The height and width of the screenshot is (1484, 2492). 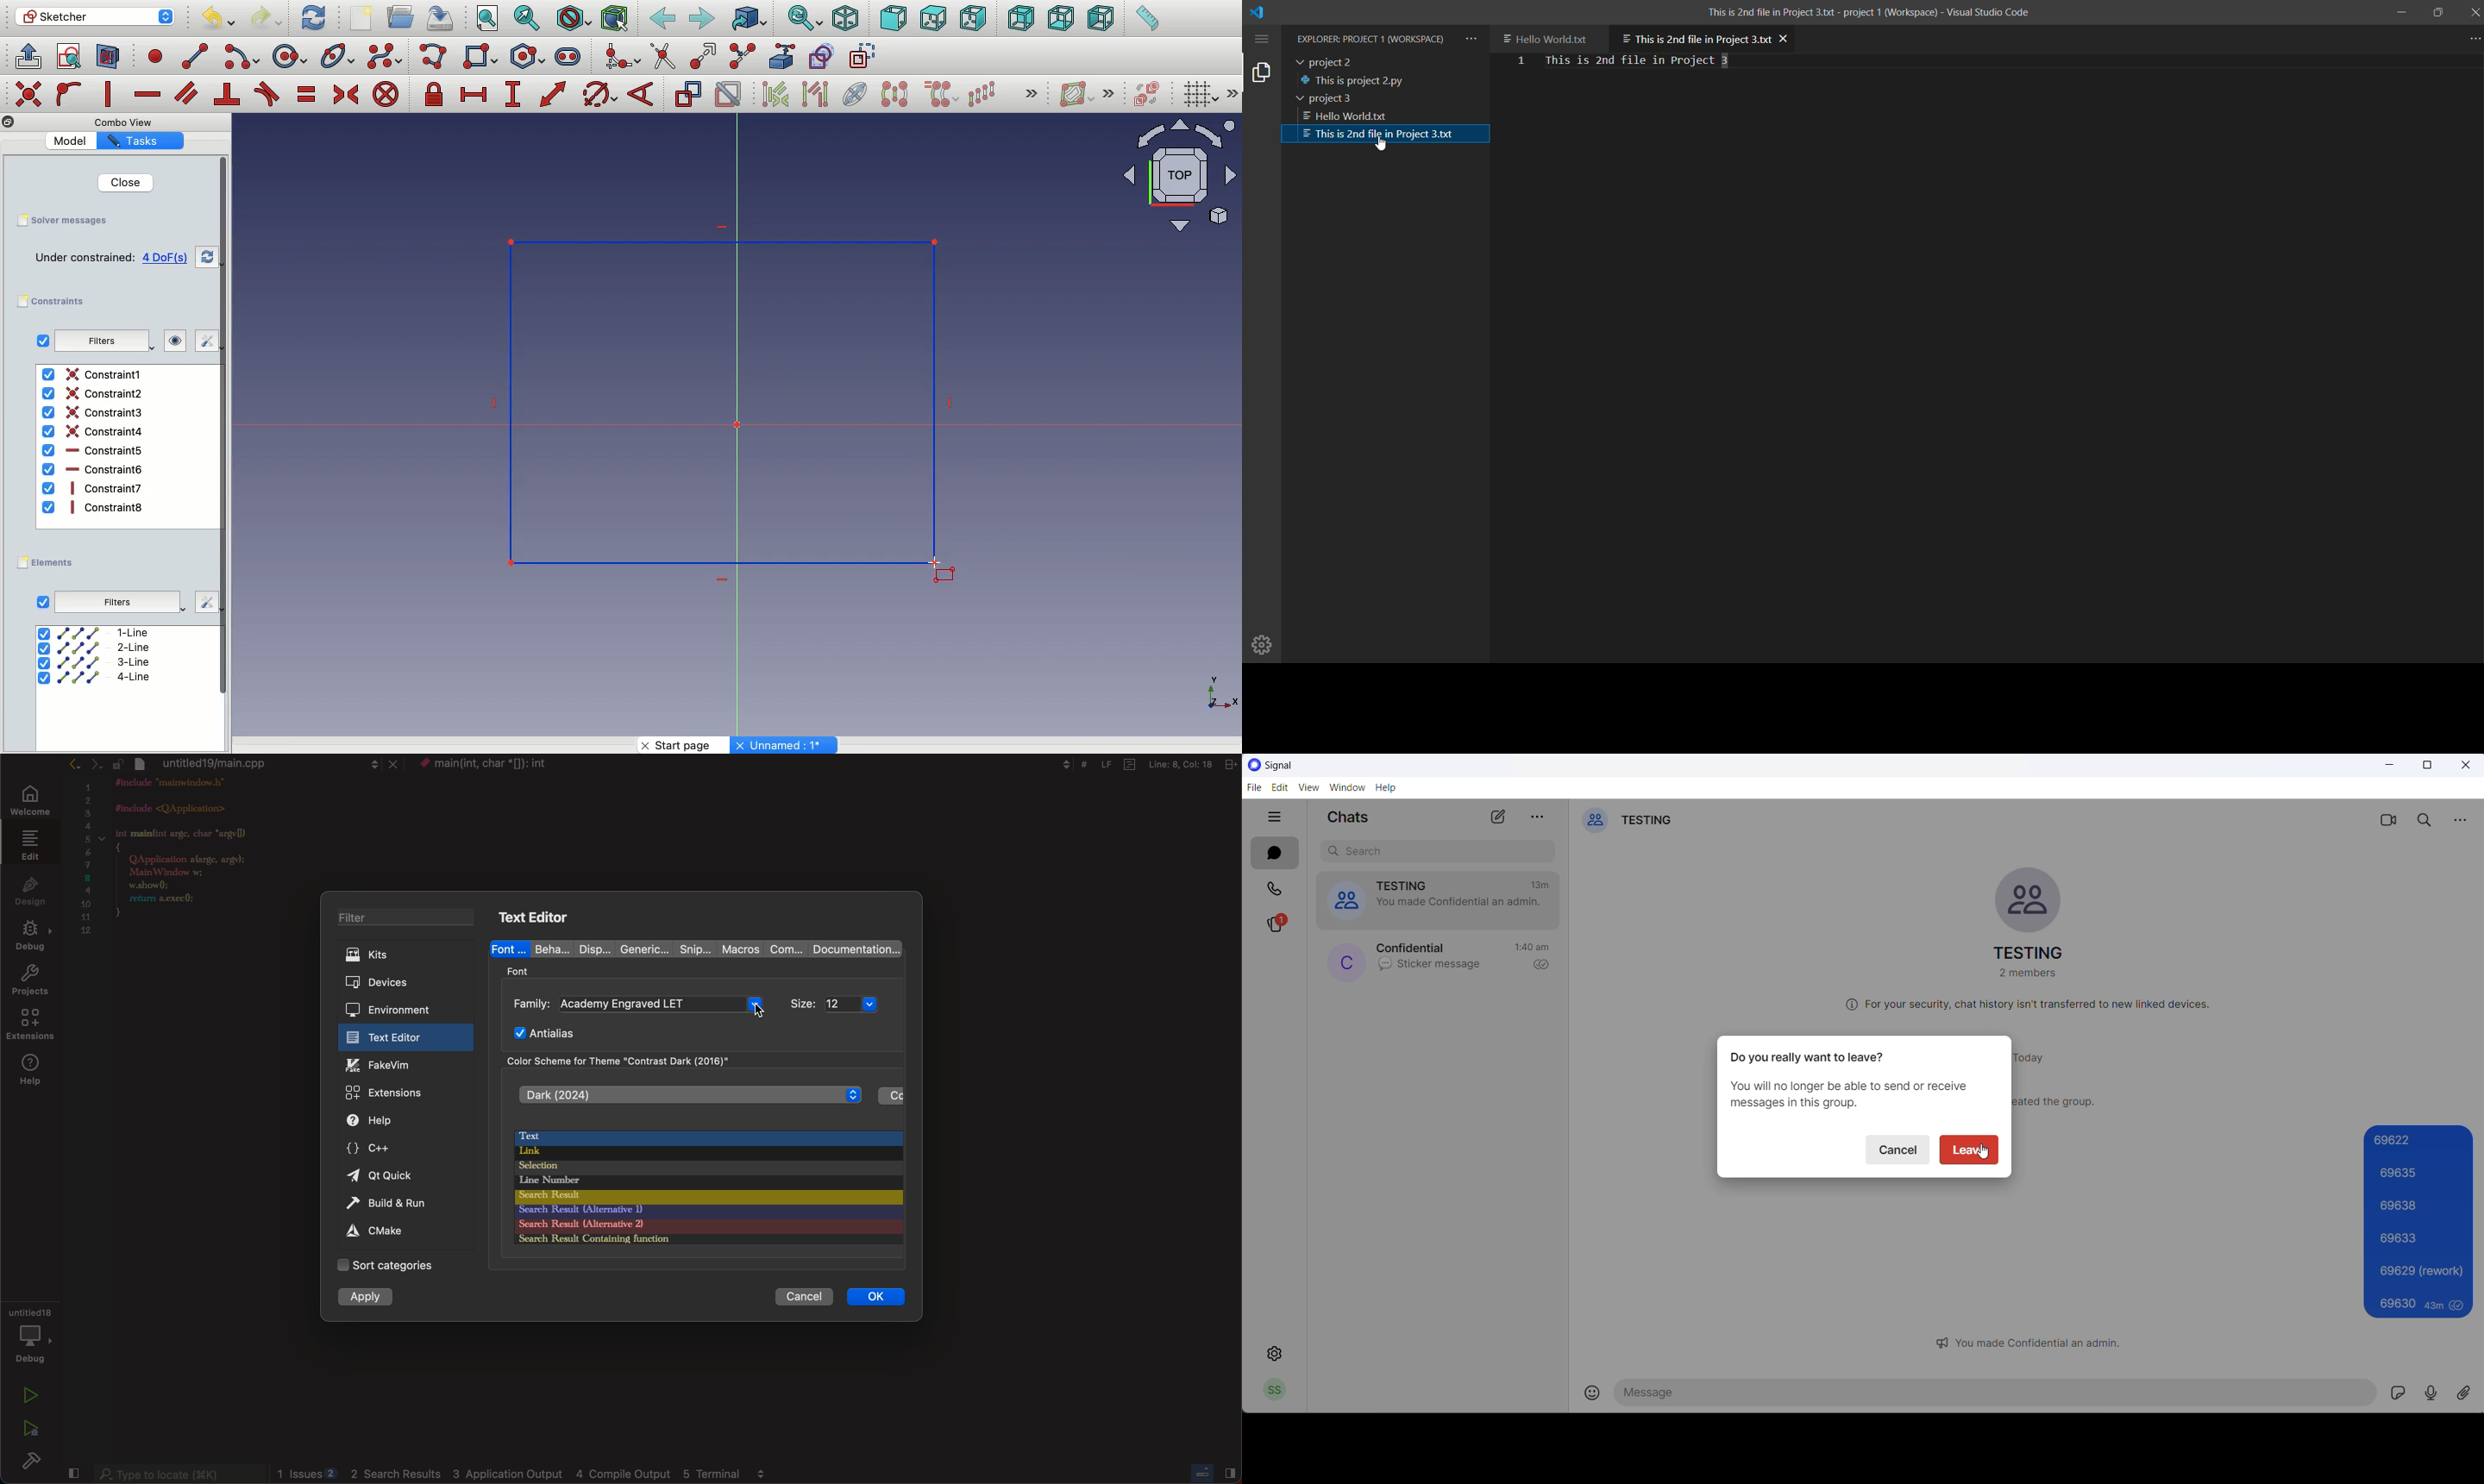 What do you see at coordinates (1997, 1394) in the screenshot?
I see `message text area` at bounding box center [1997, 1394].